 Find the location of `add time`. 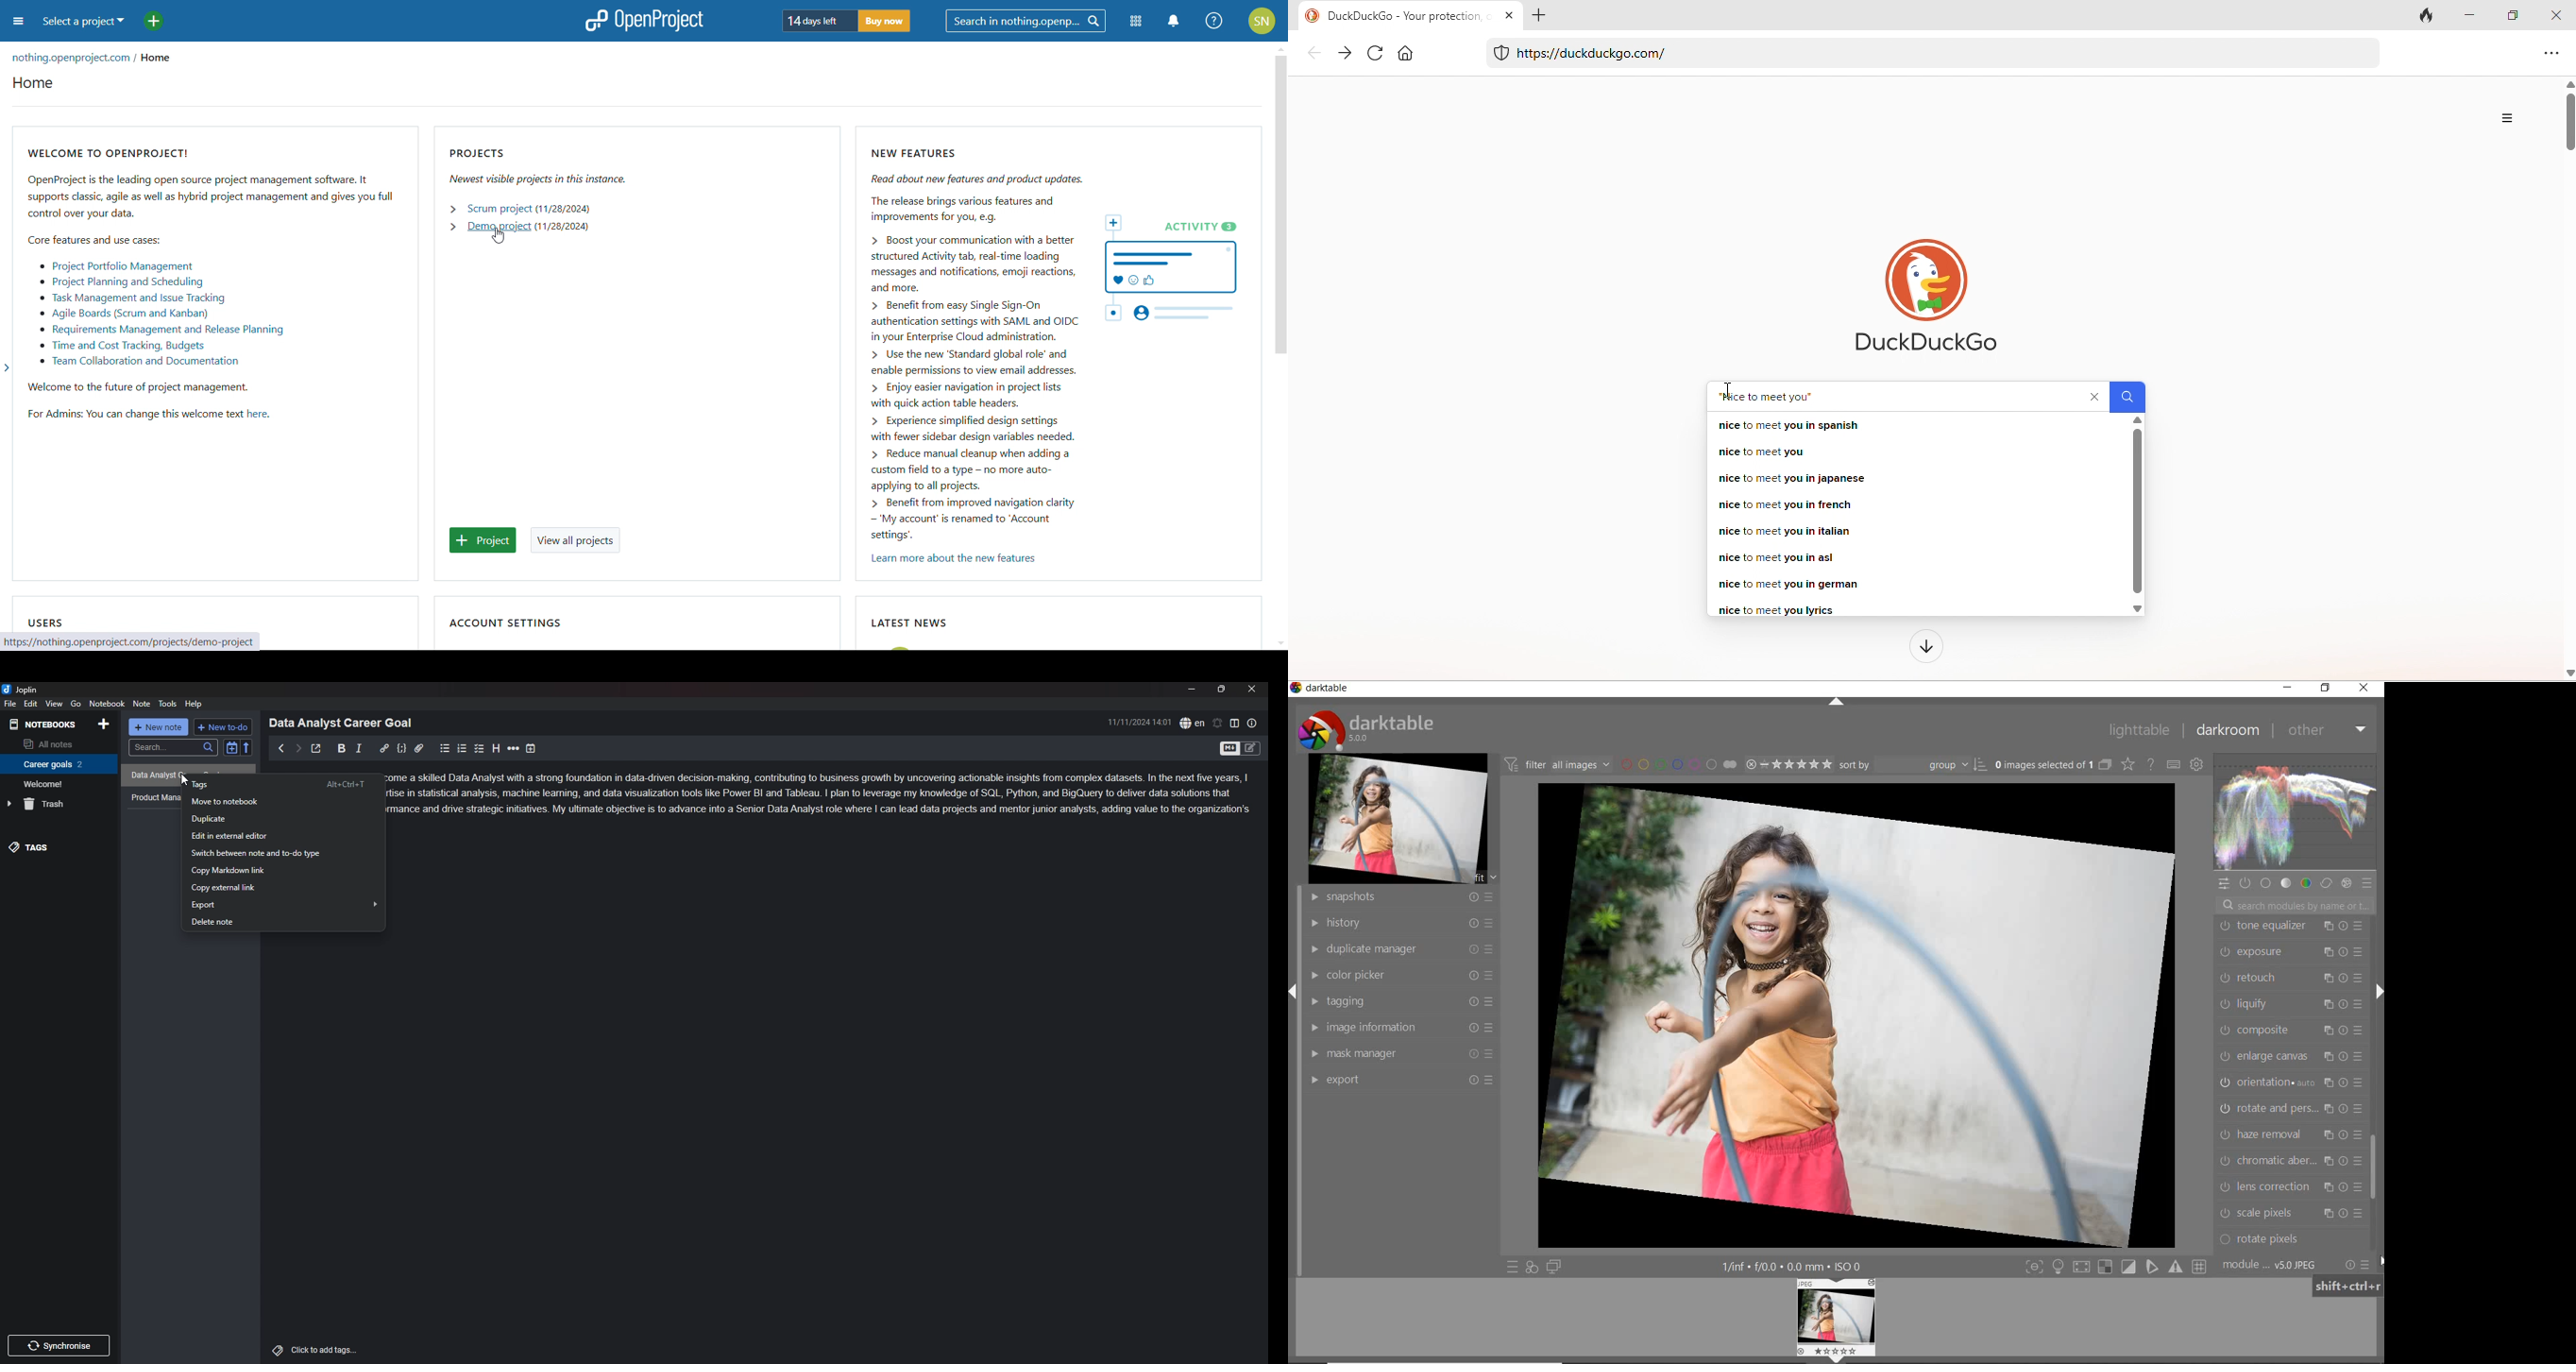

add time is located at coordinates (531, 749).